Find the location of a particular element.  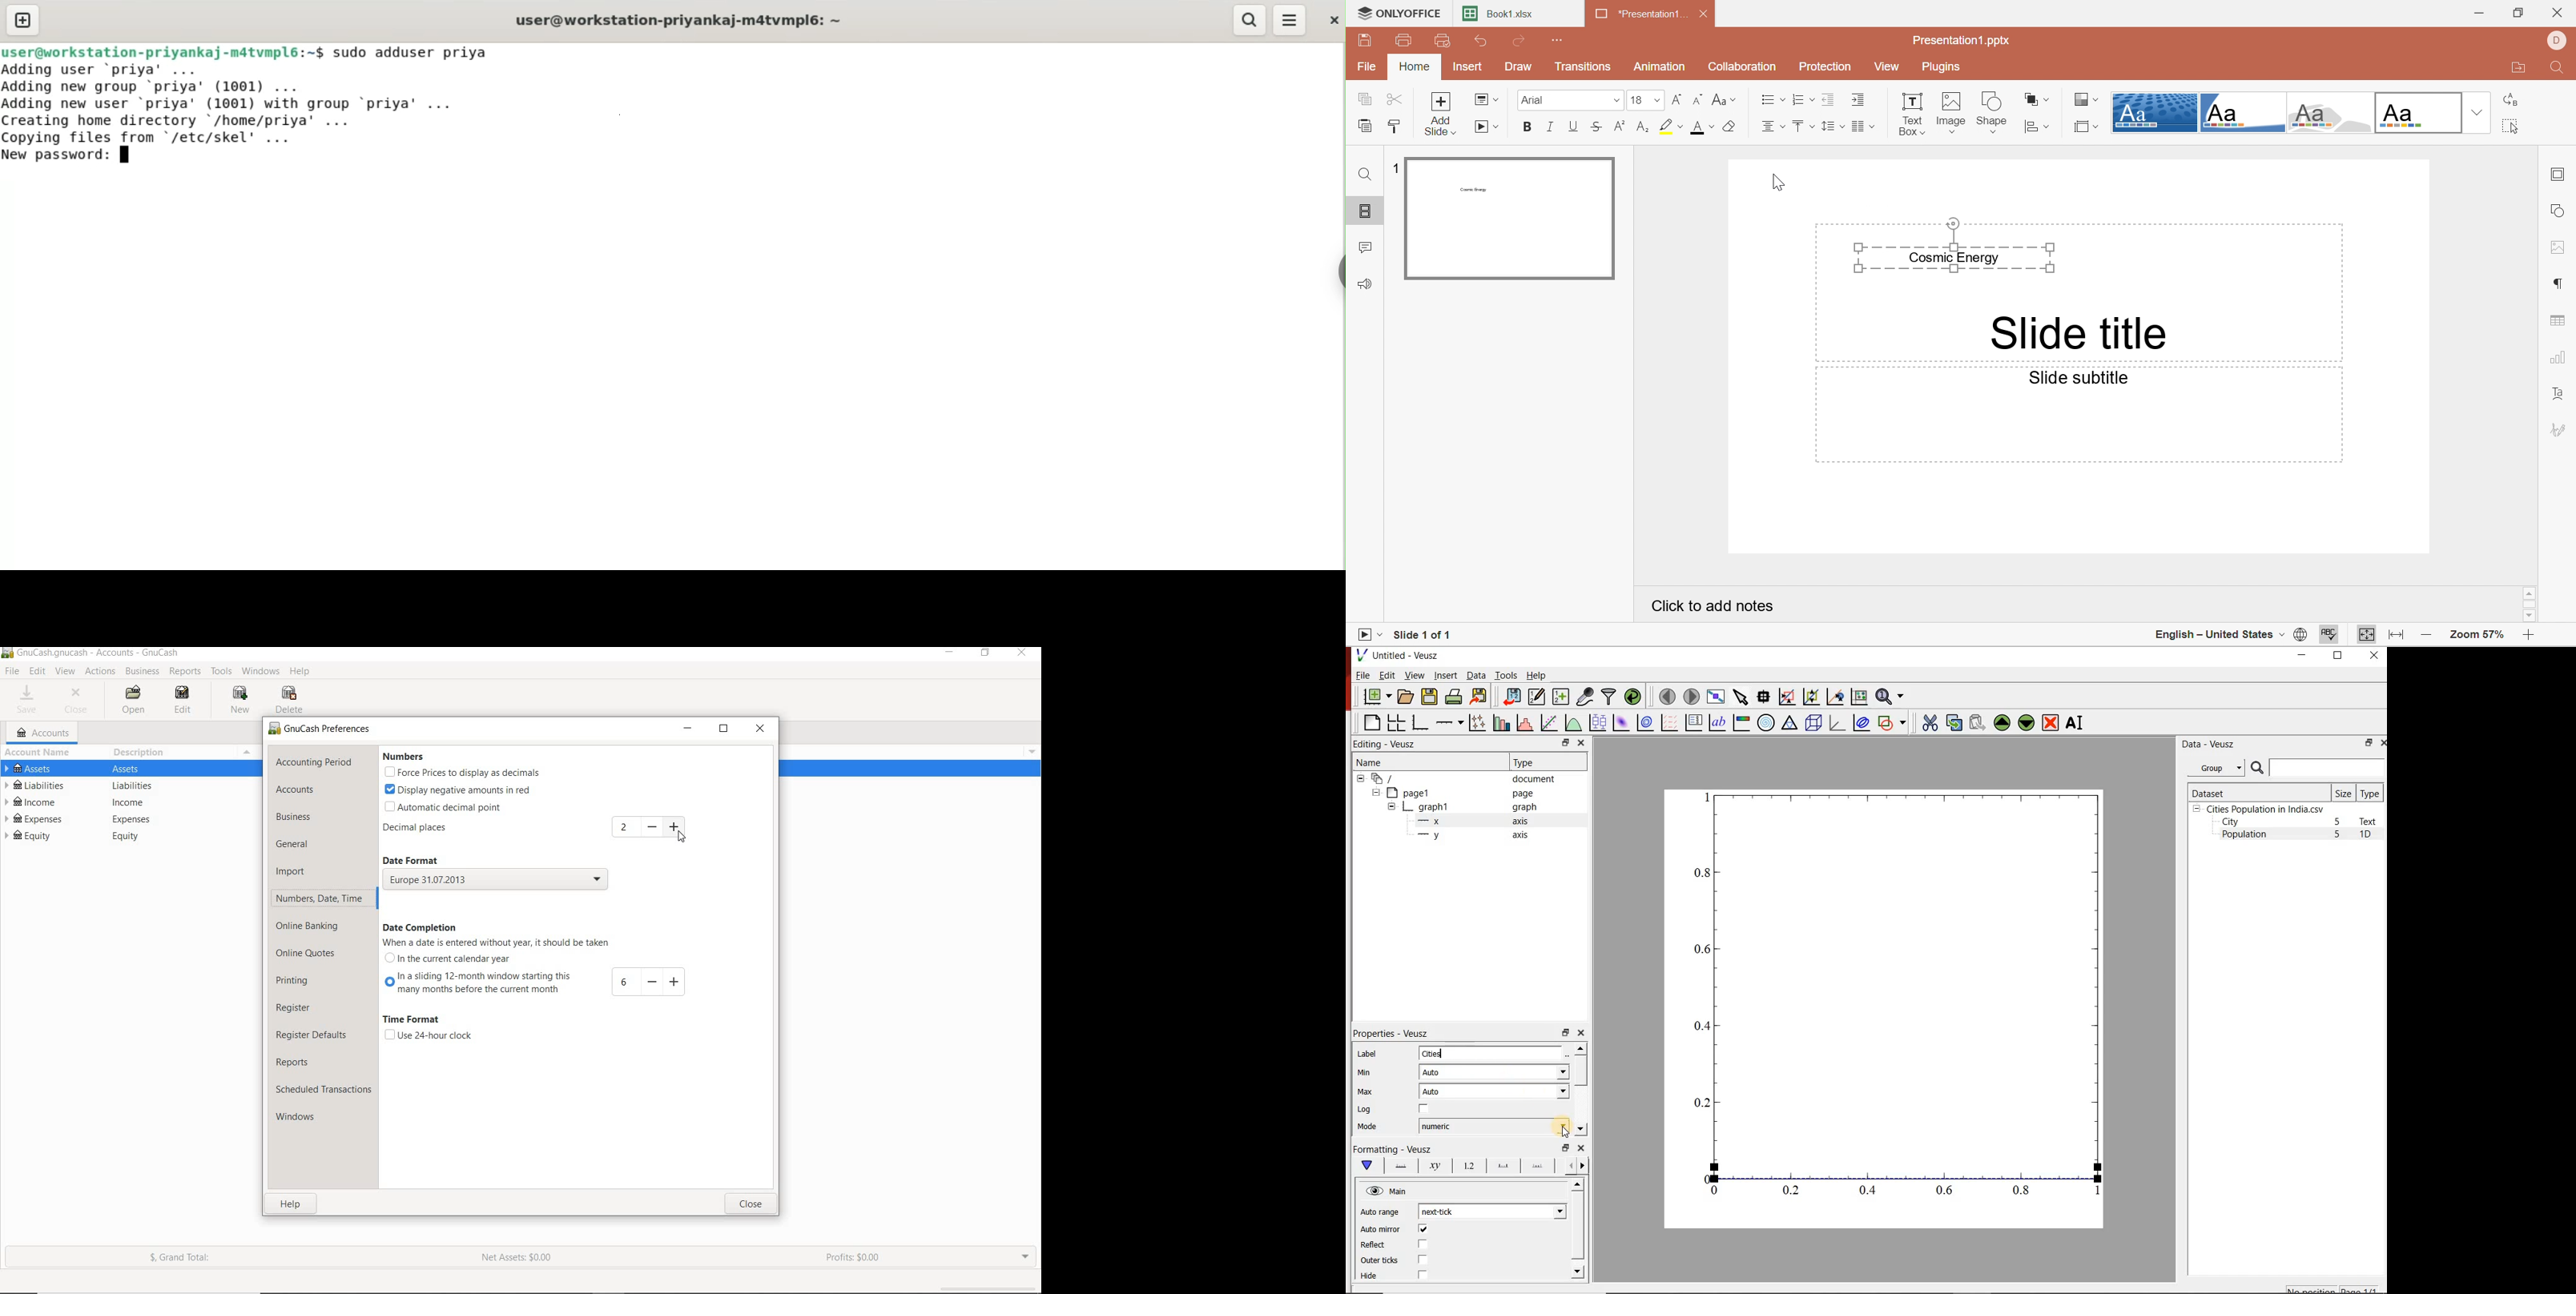

PROFITS is located at coordinates (858, 1259).